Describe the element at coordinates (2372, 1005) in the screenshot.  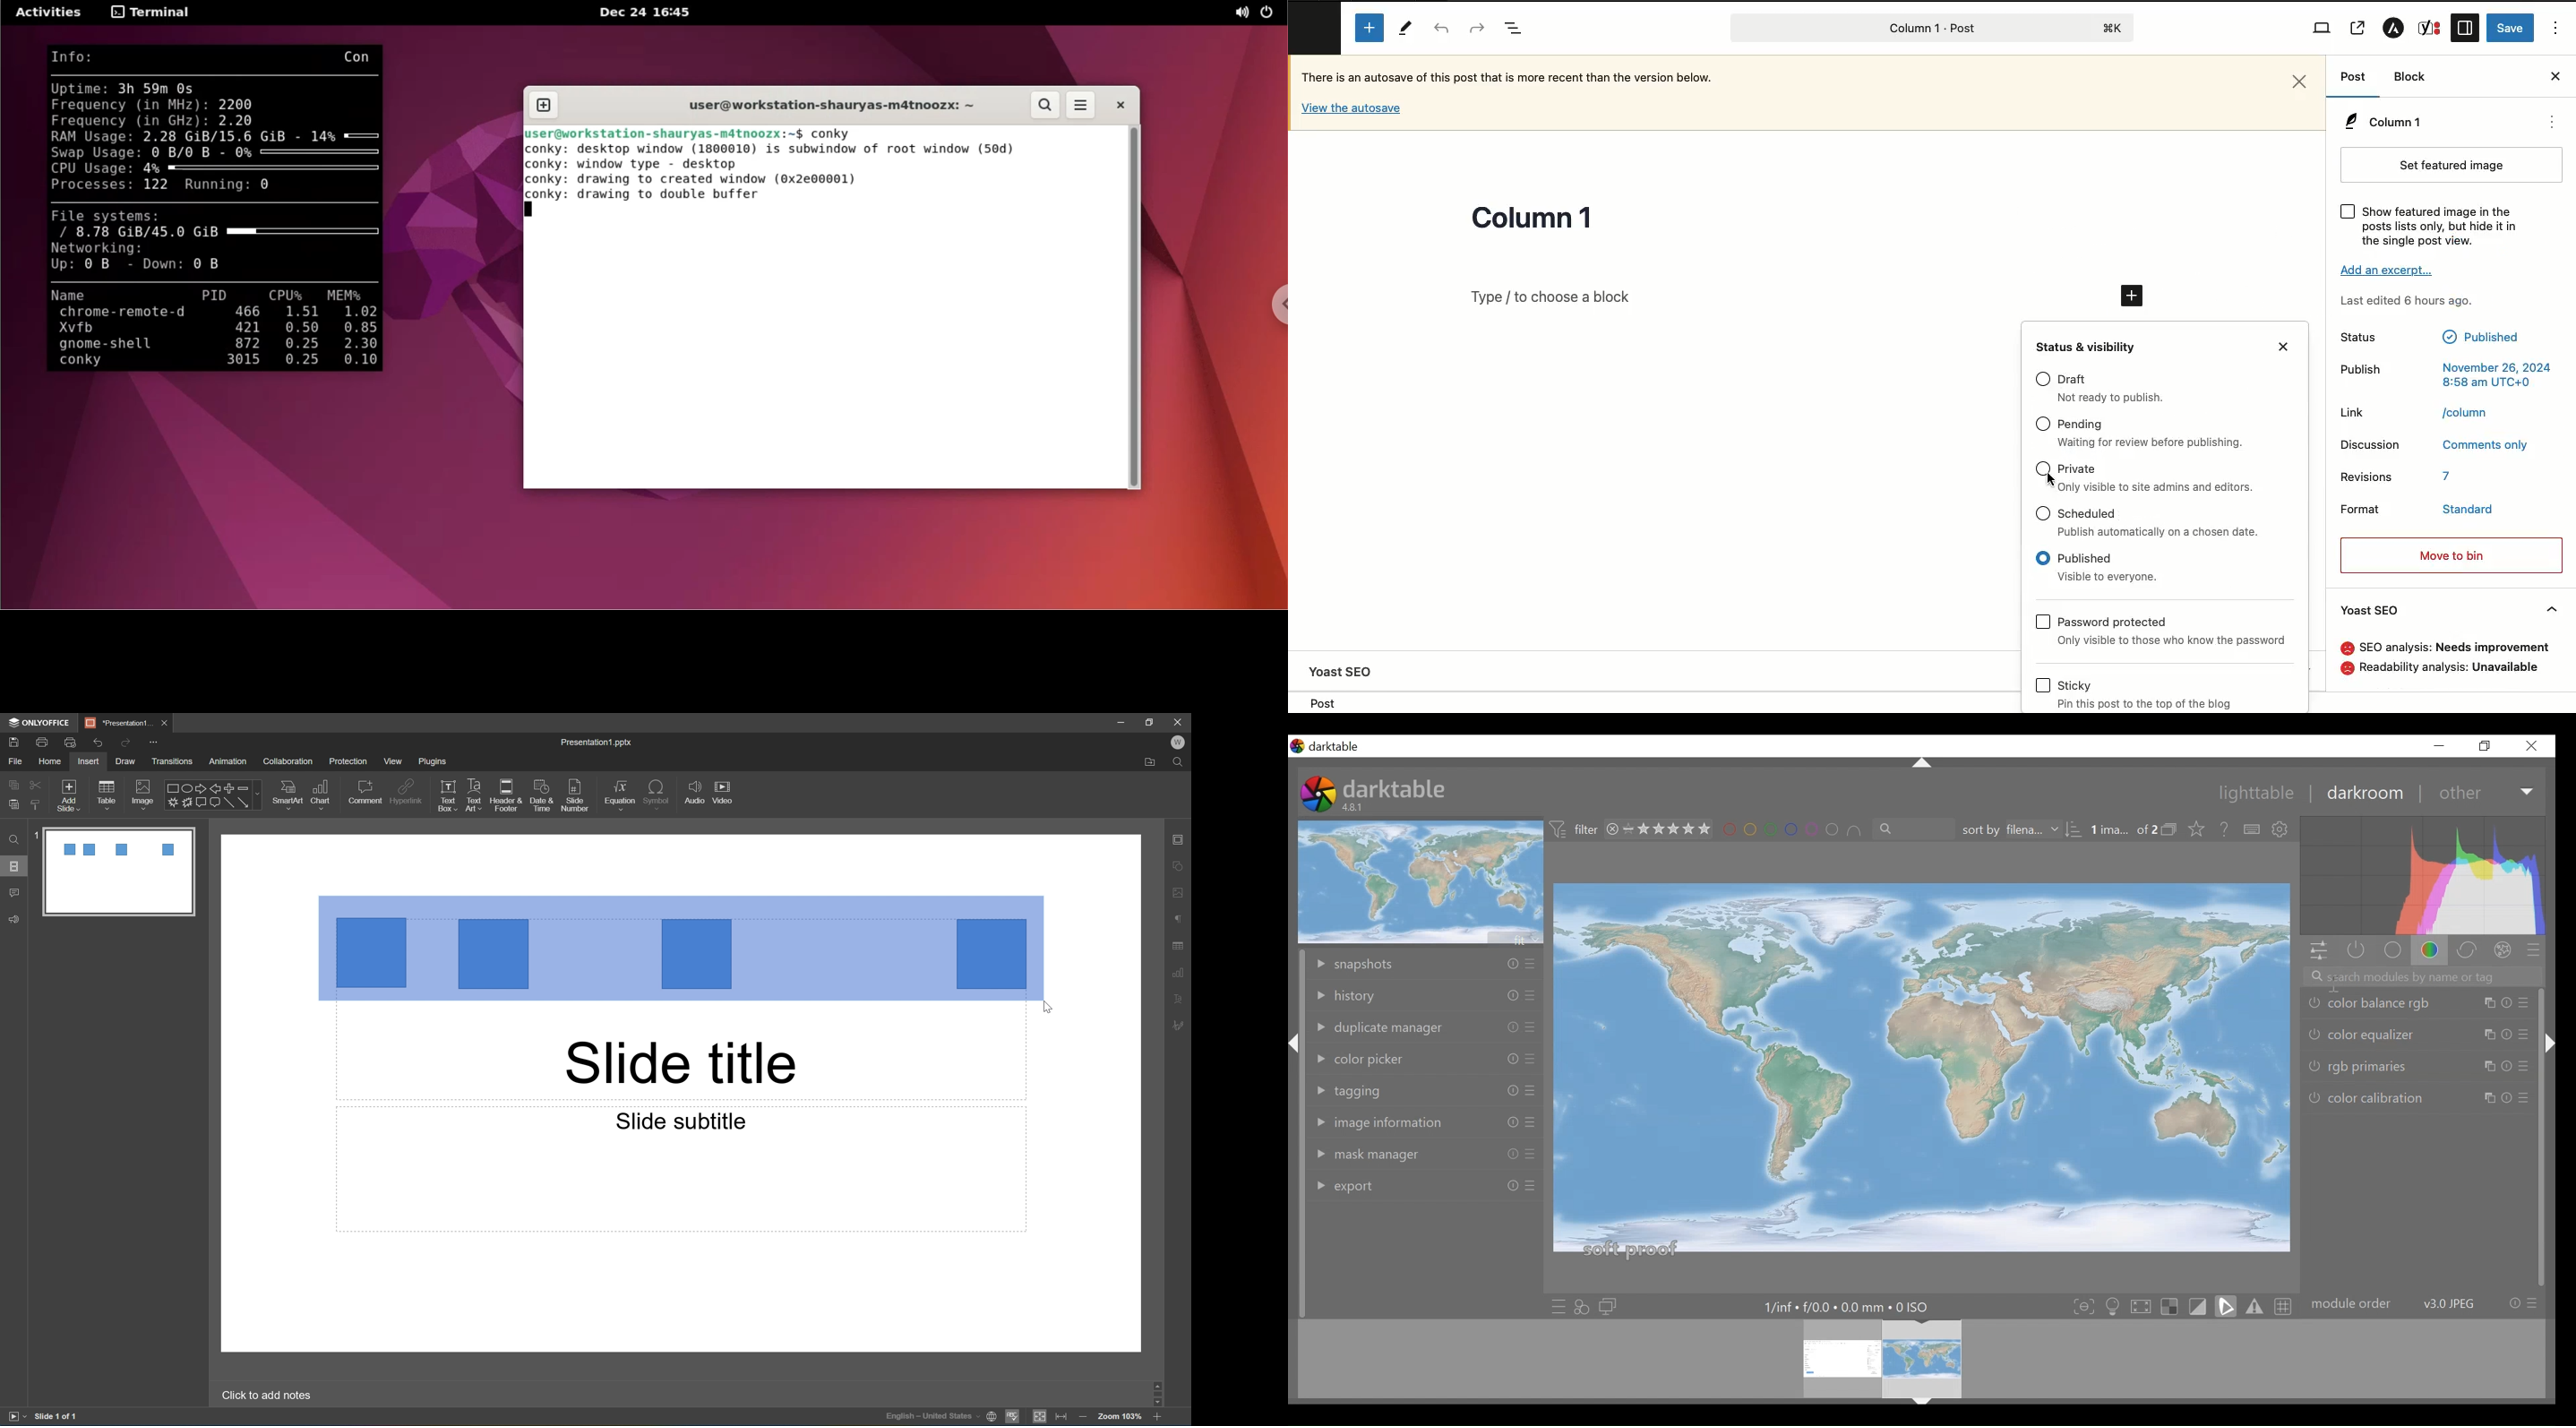
I see `color balance rgb` at that location.